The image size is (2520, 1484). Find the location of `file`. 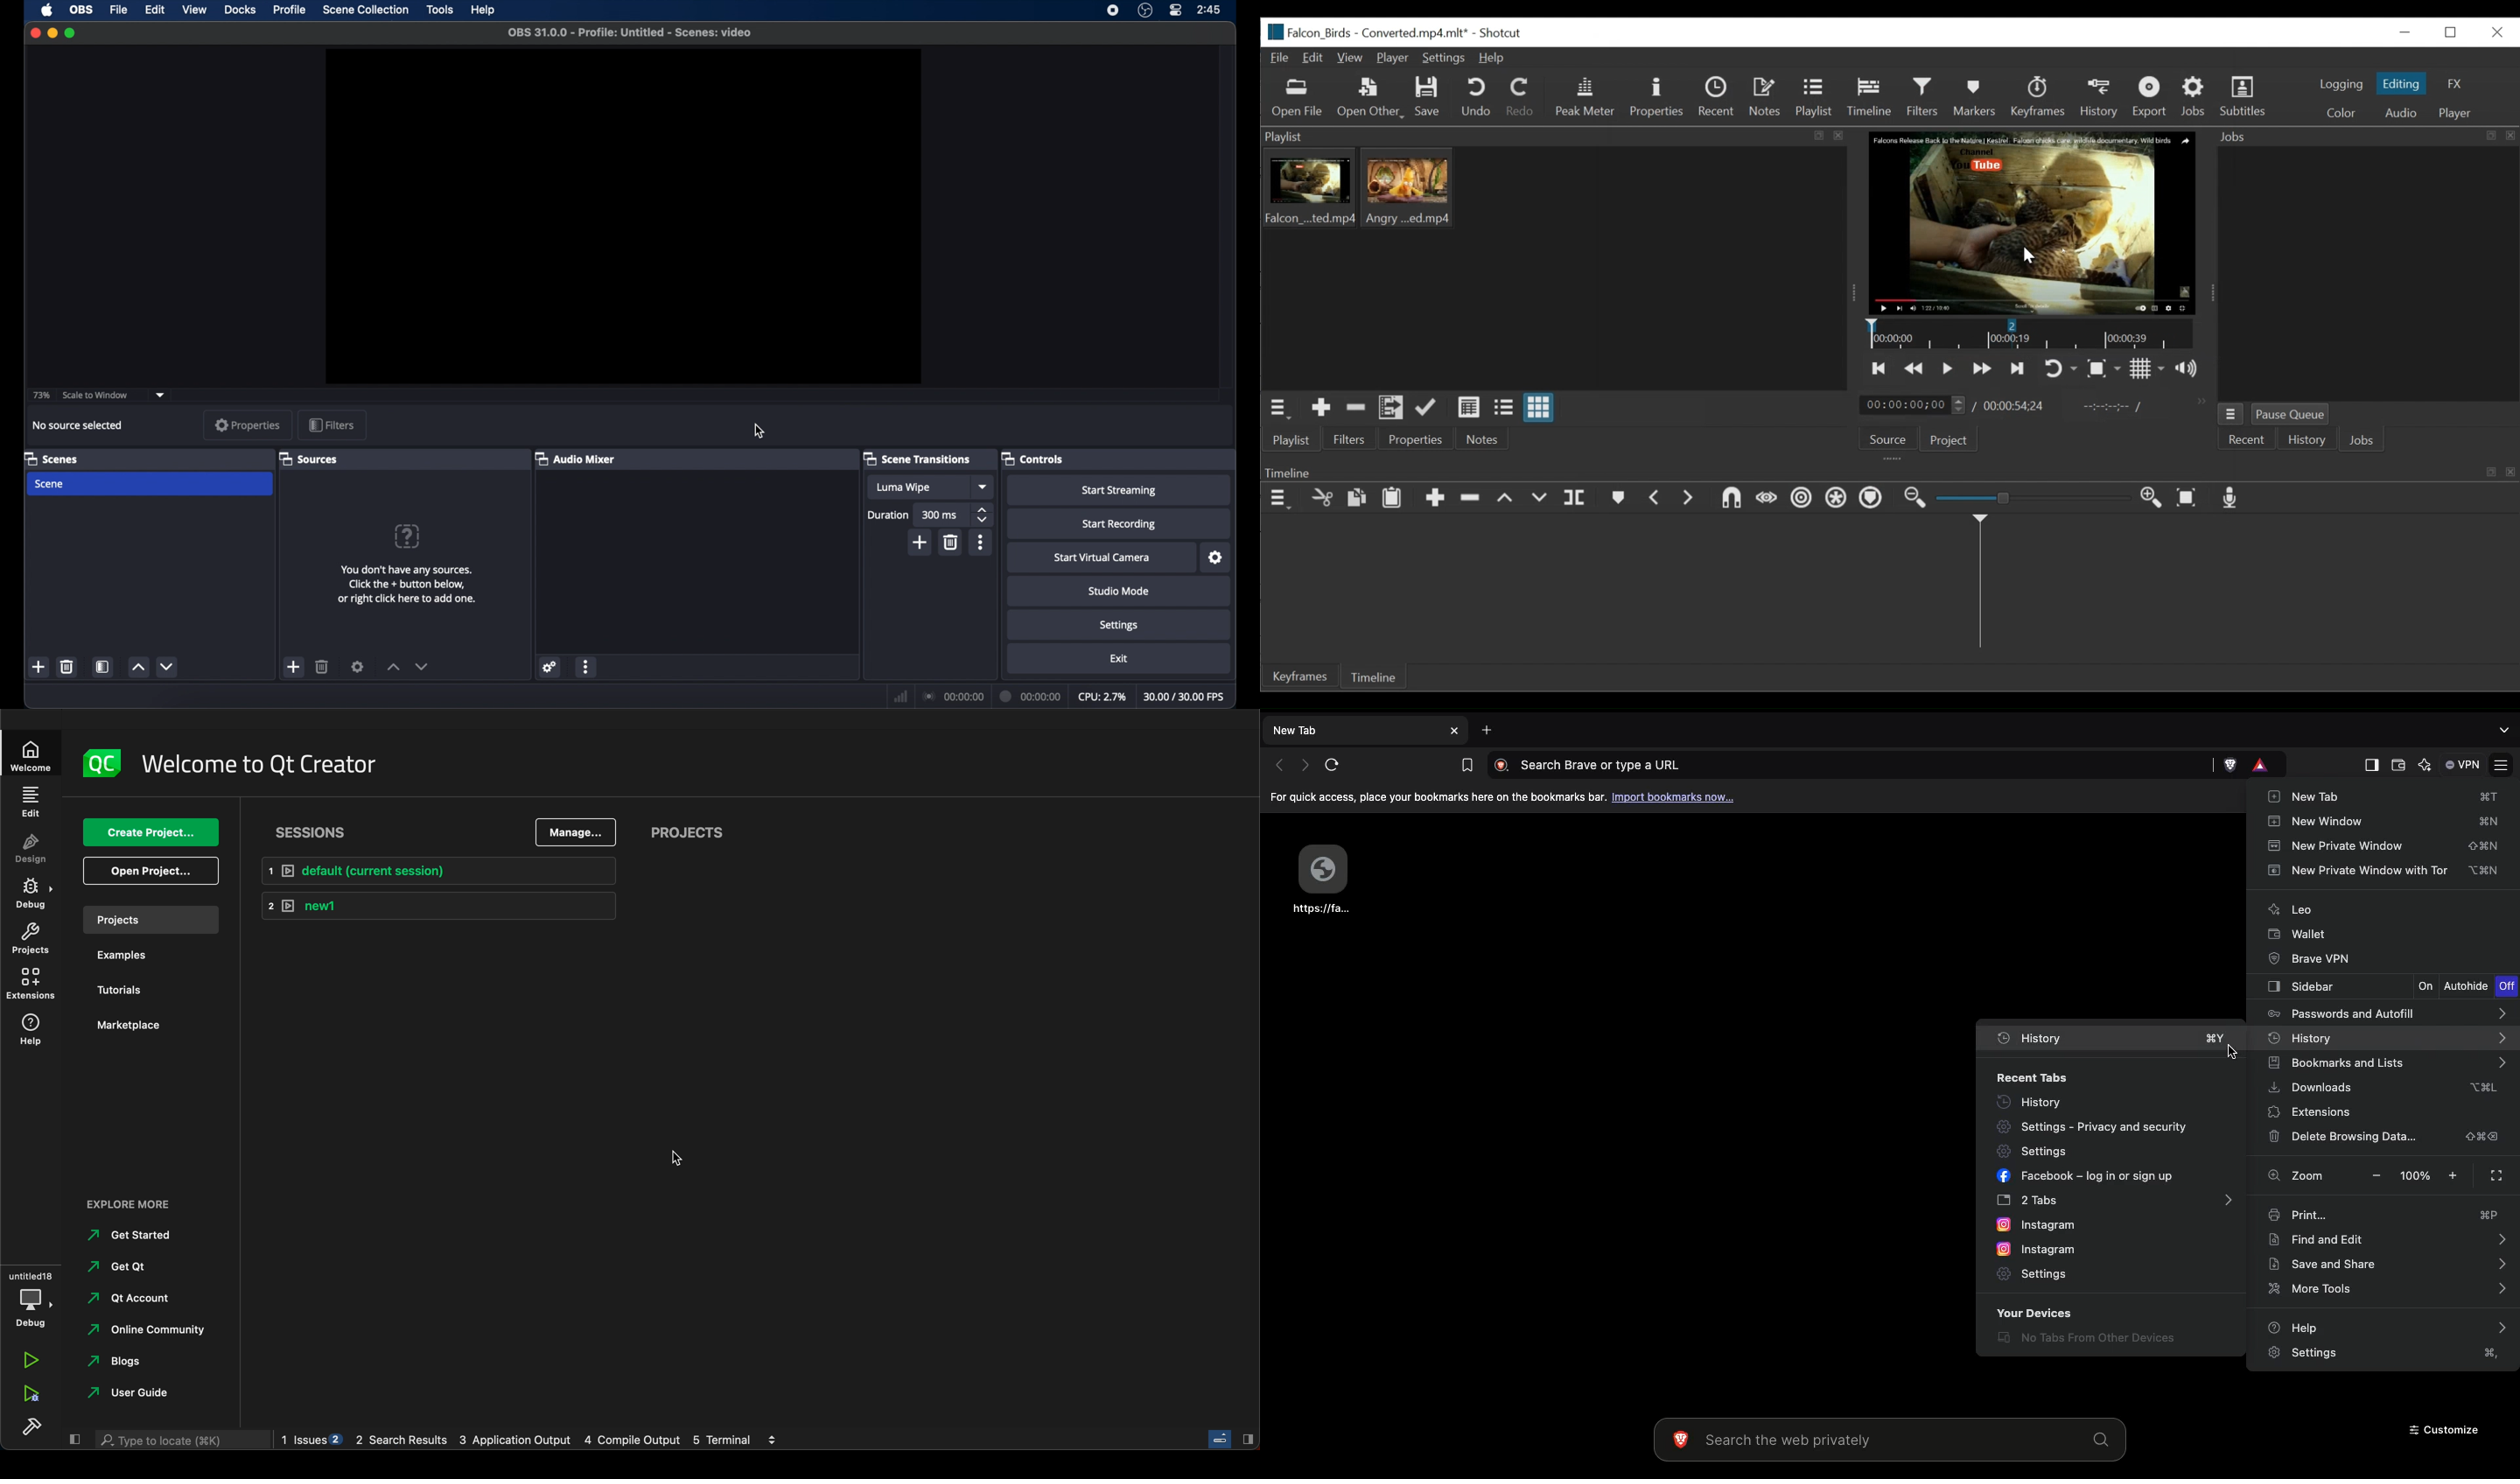

file is located at coordinates (119, 11).